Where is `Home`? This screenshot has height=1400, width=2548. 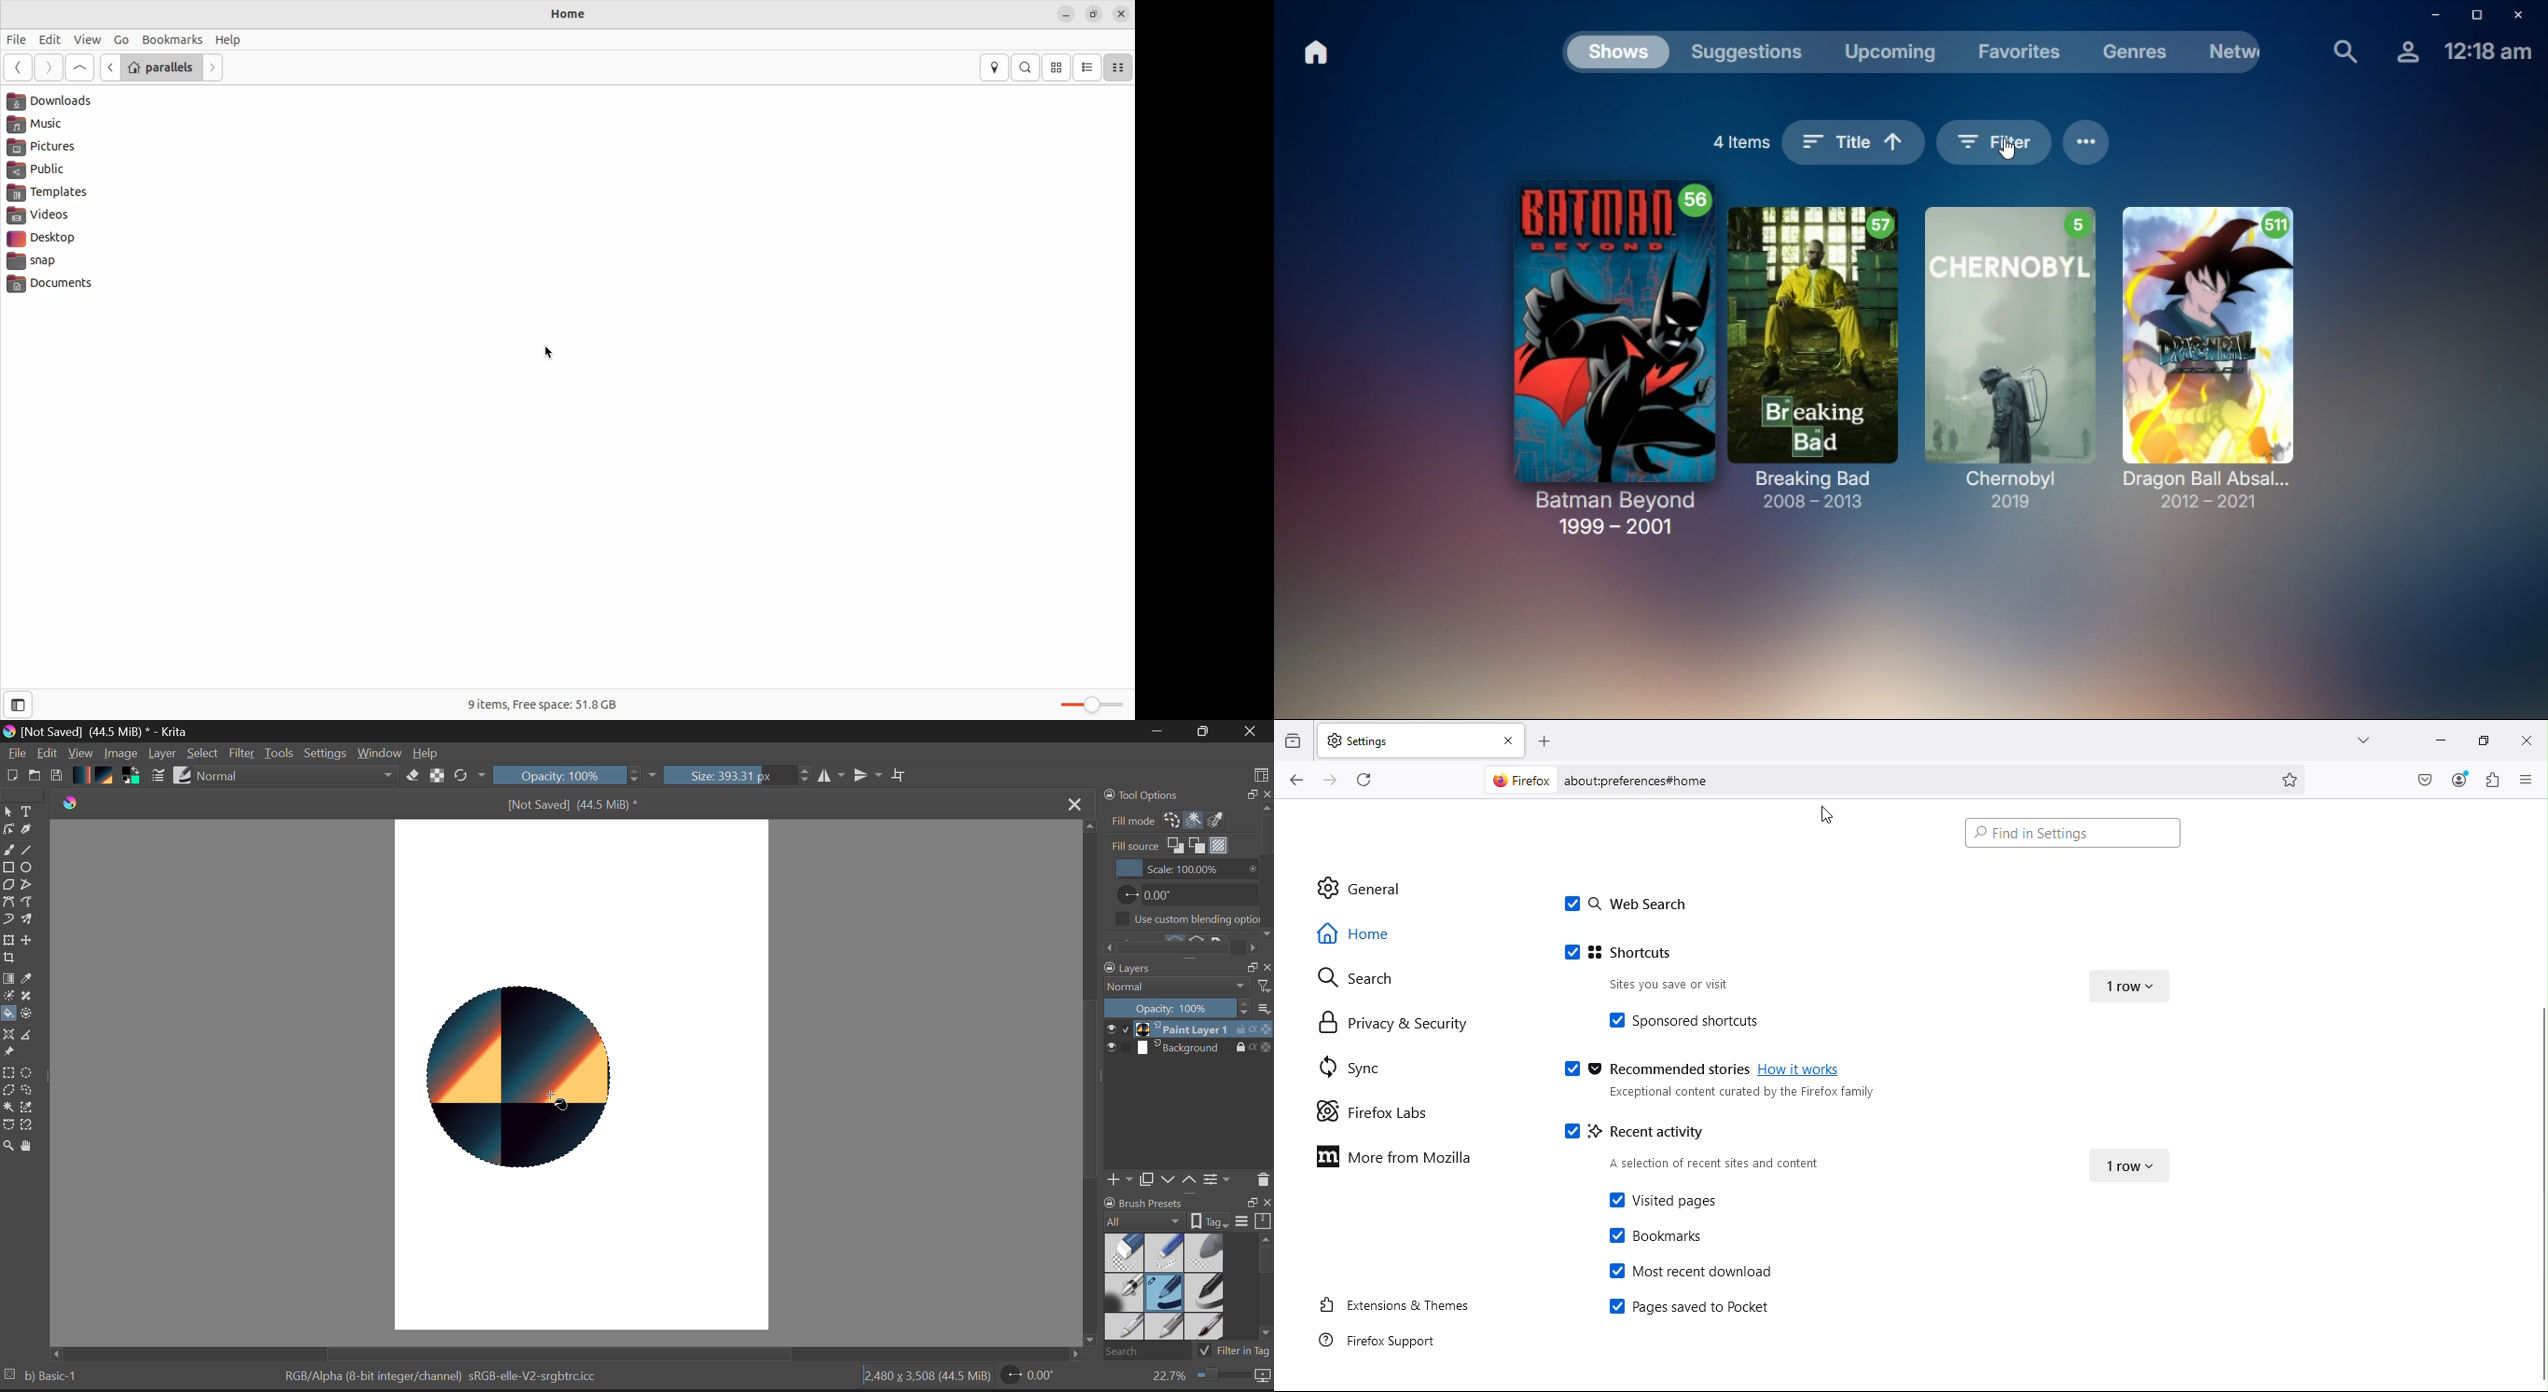 Home is located at coordinates (568, 14).